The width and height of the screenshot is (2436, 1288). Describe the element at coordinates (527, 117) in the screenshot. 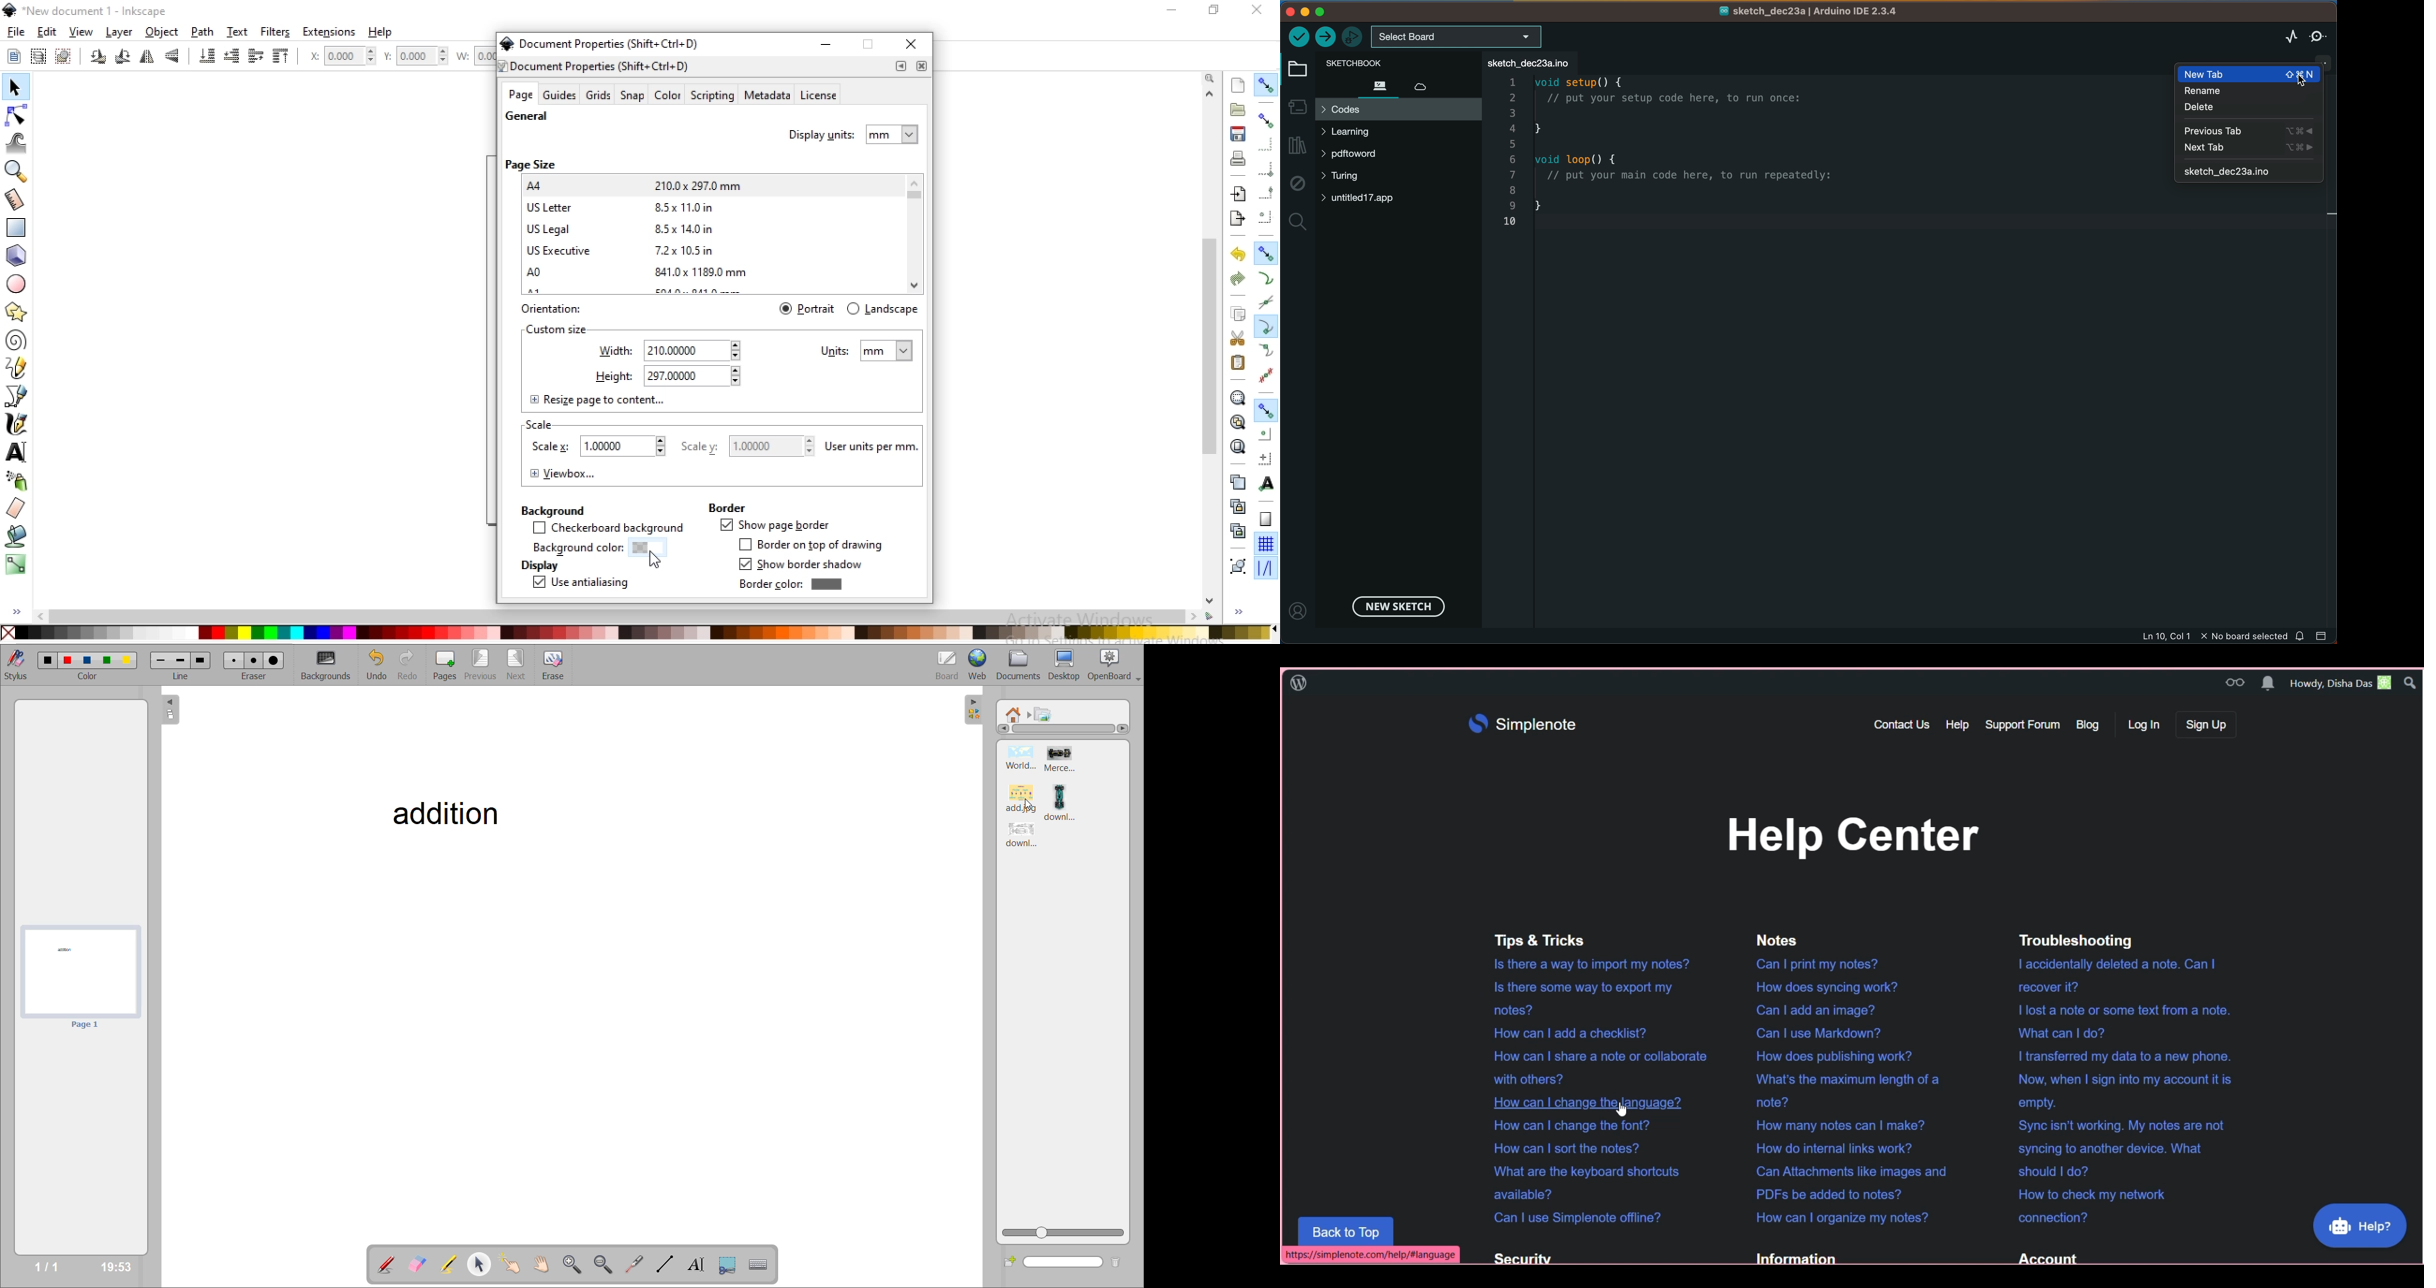

I see `general` at that location.